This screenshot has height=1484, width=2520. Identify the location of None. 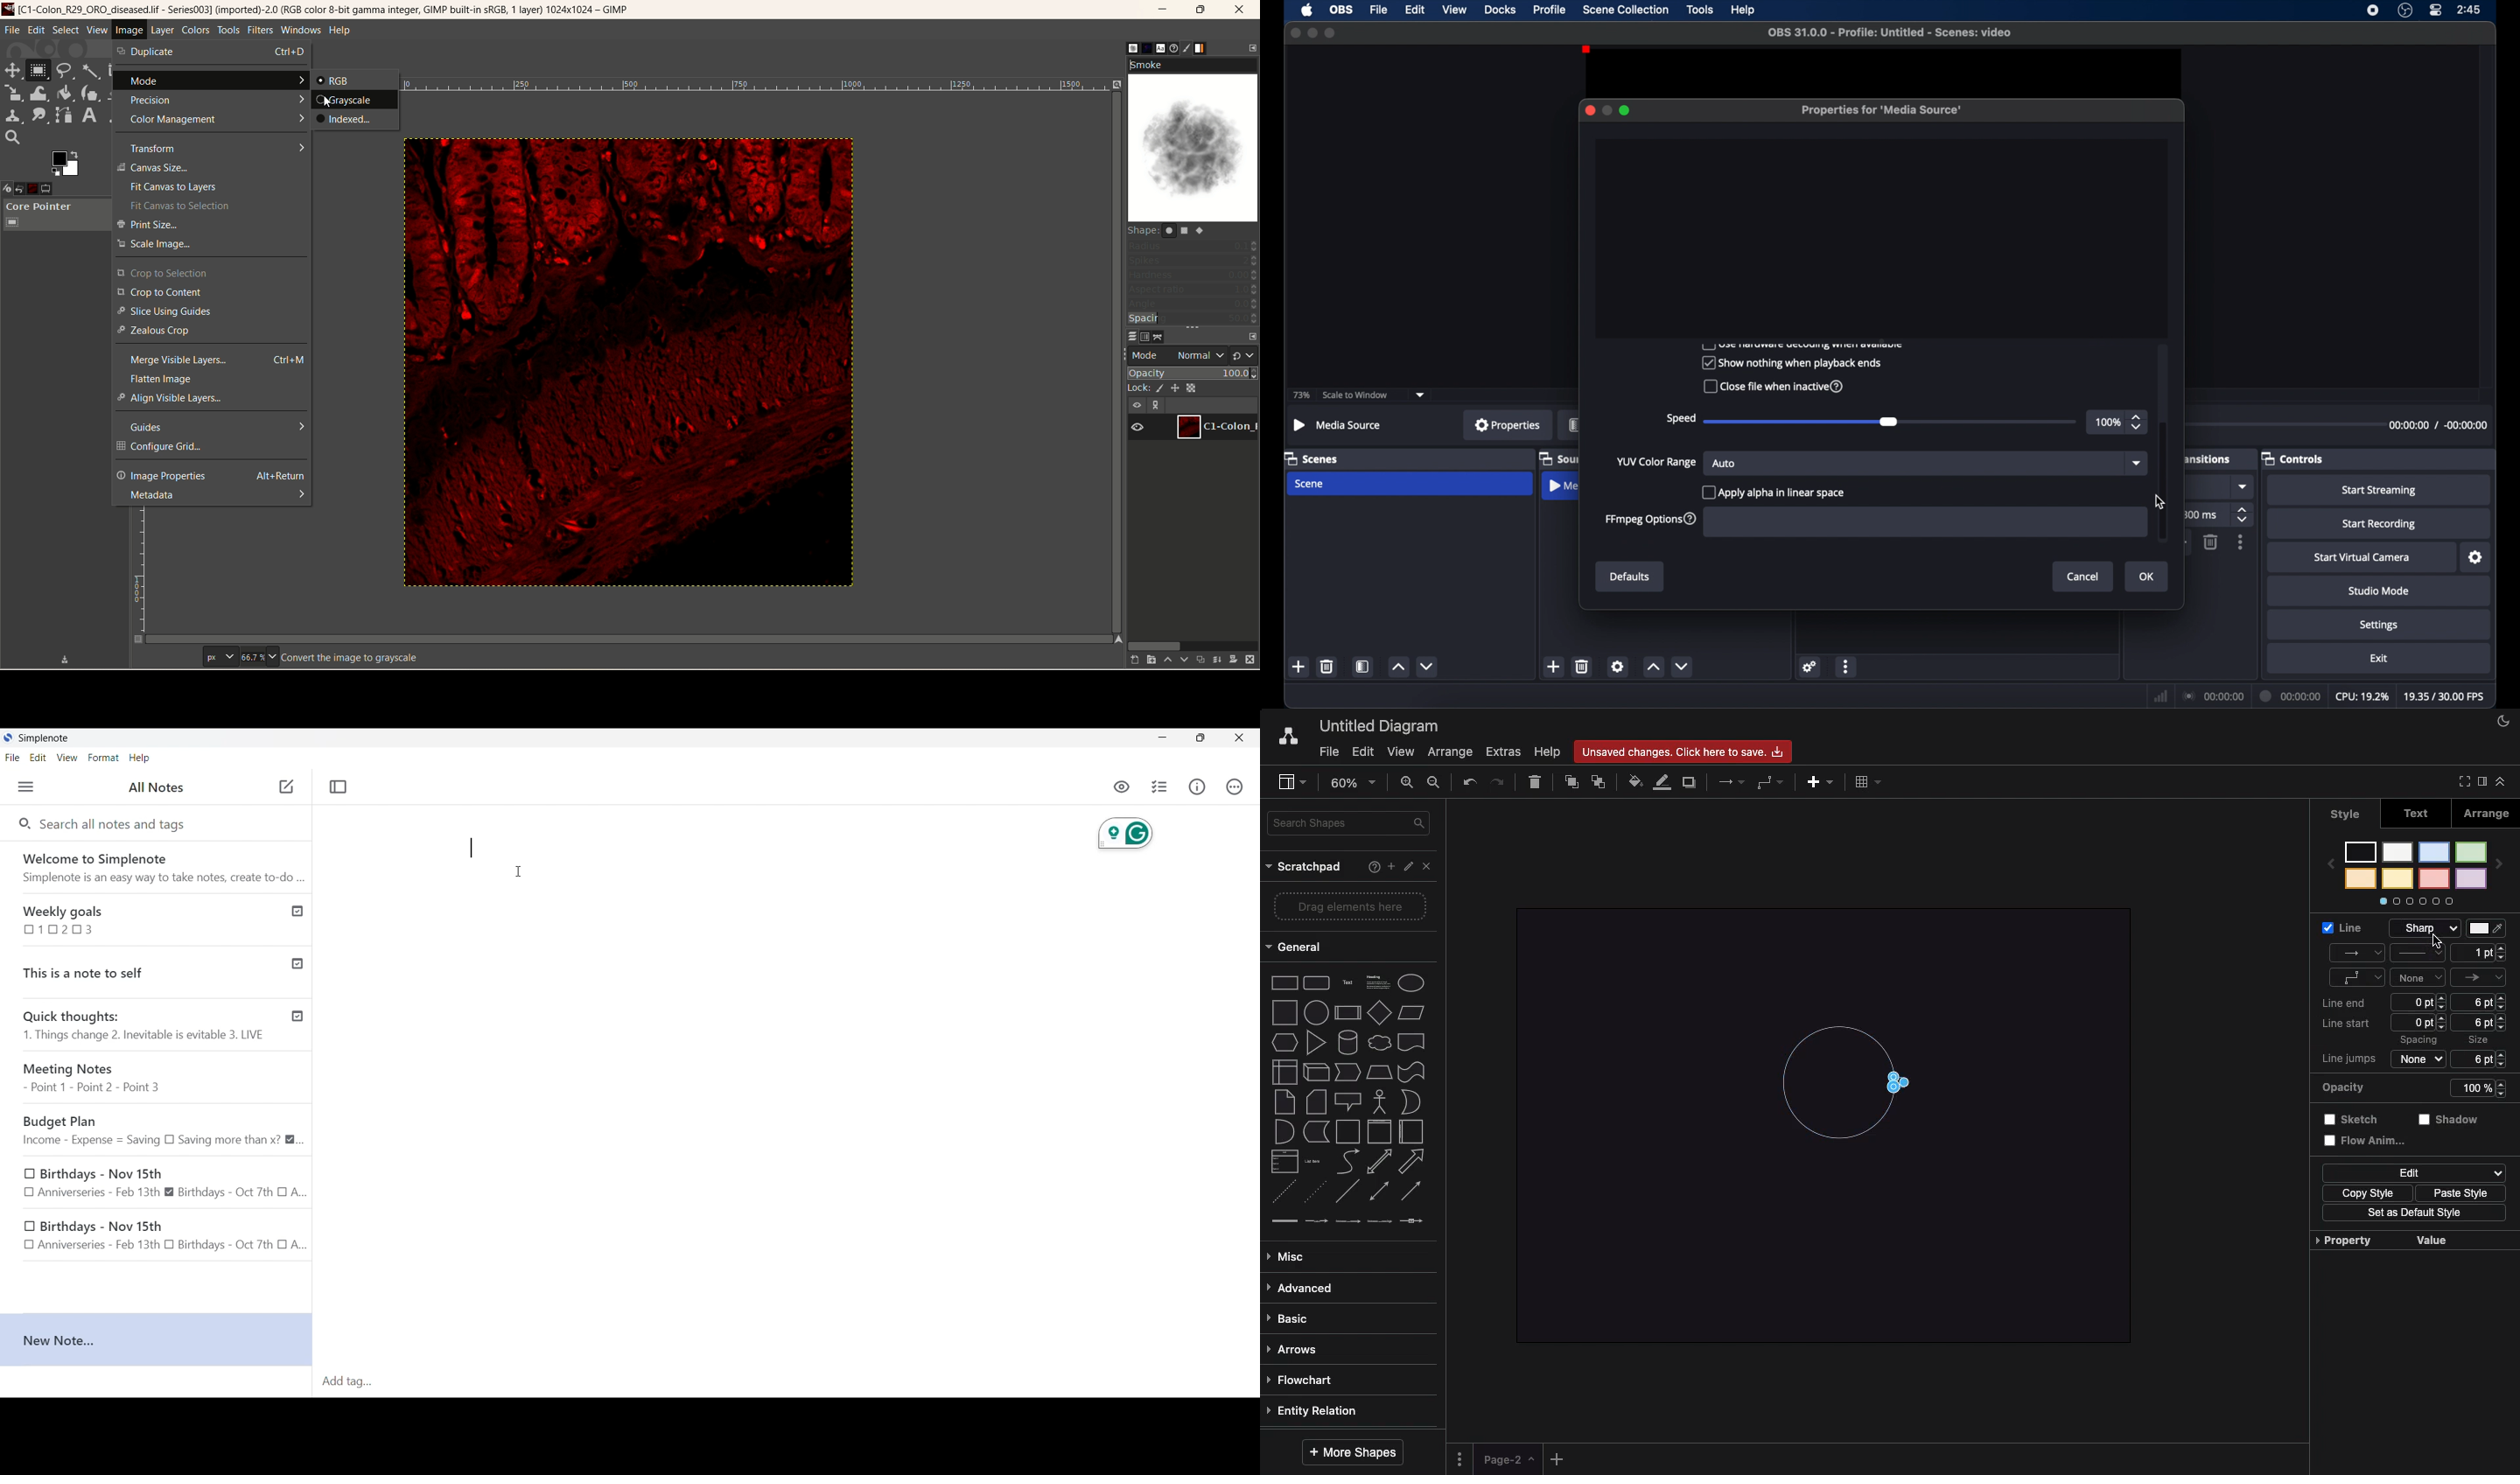
(2421, 979).